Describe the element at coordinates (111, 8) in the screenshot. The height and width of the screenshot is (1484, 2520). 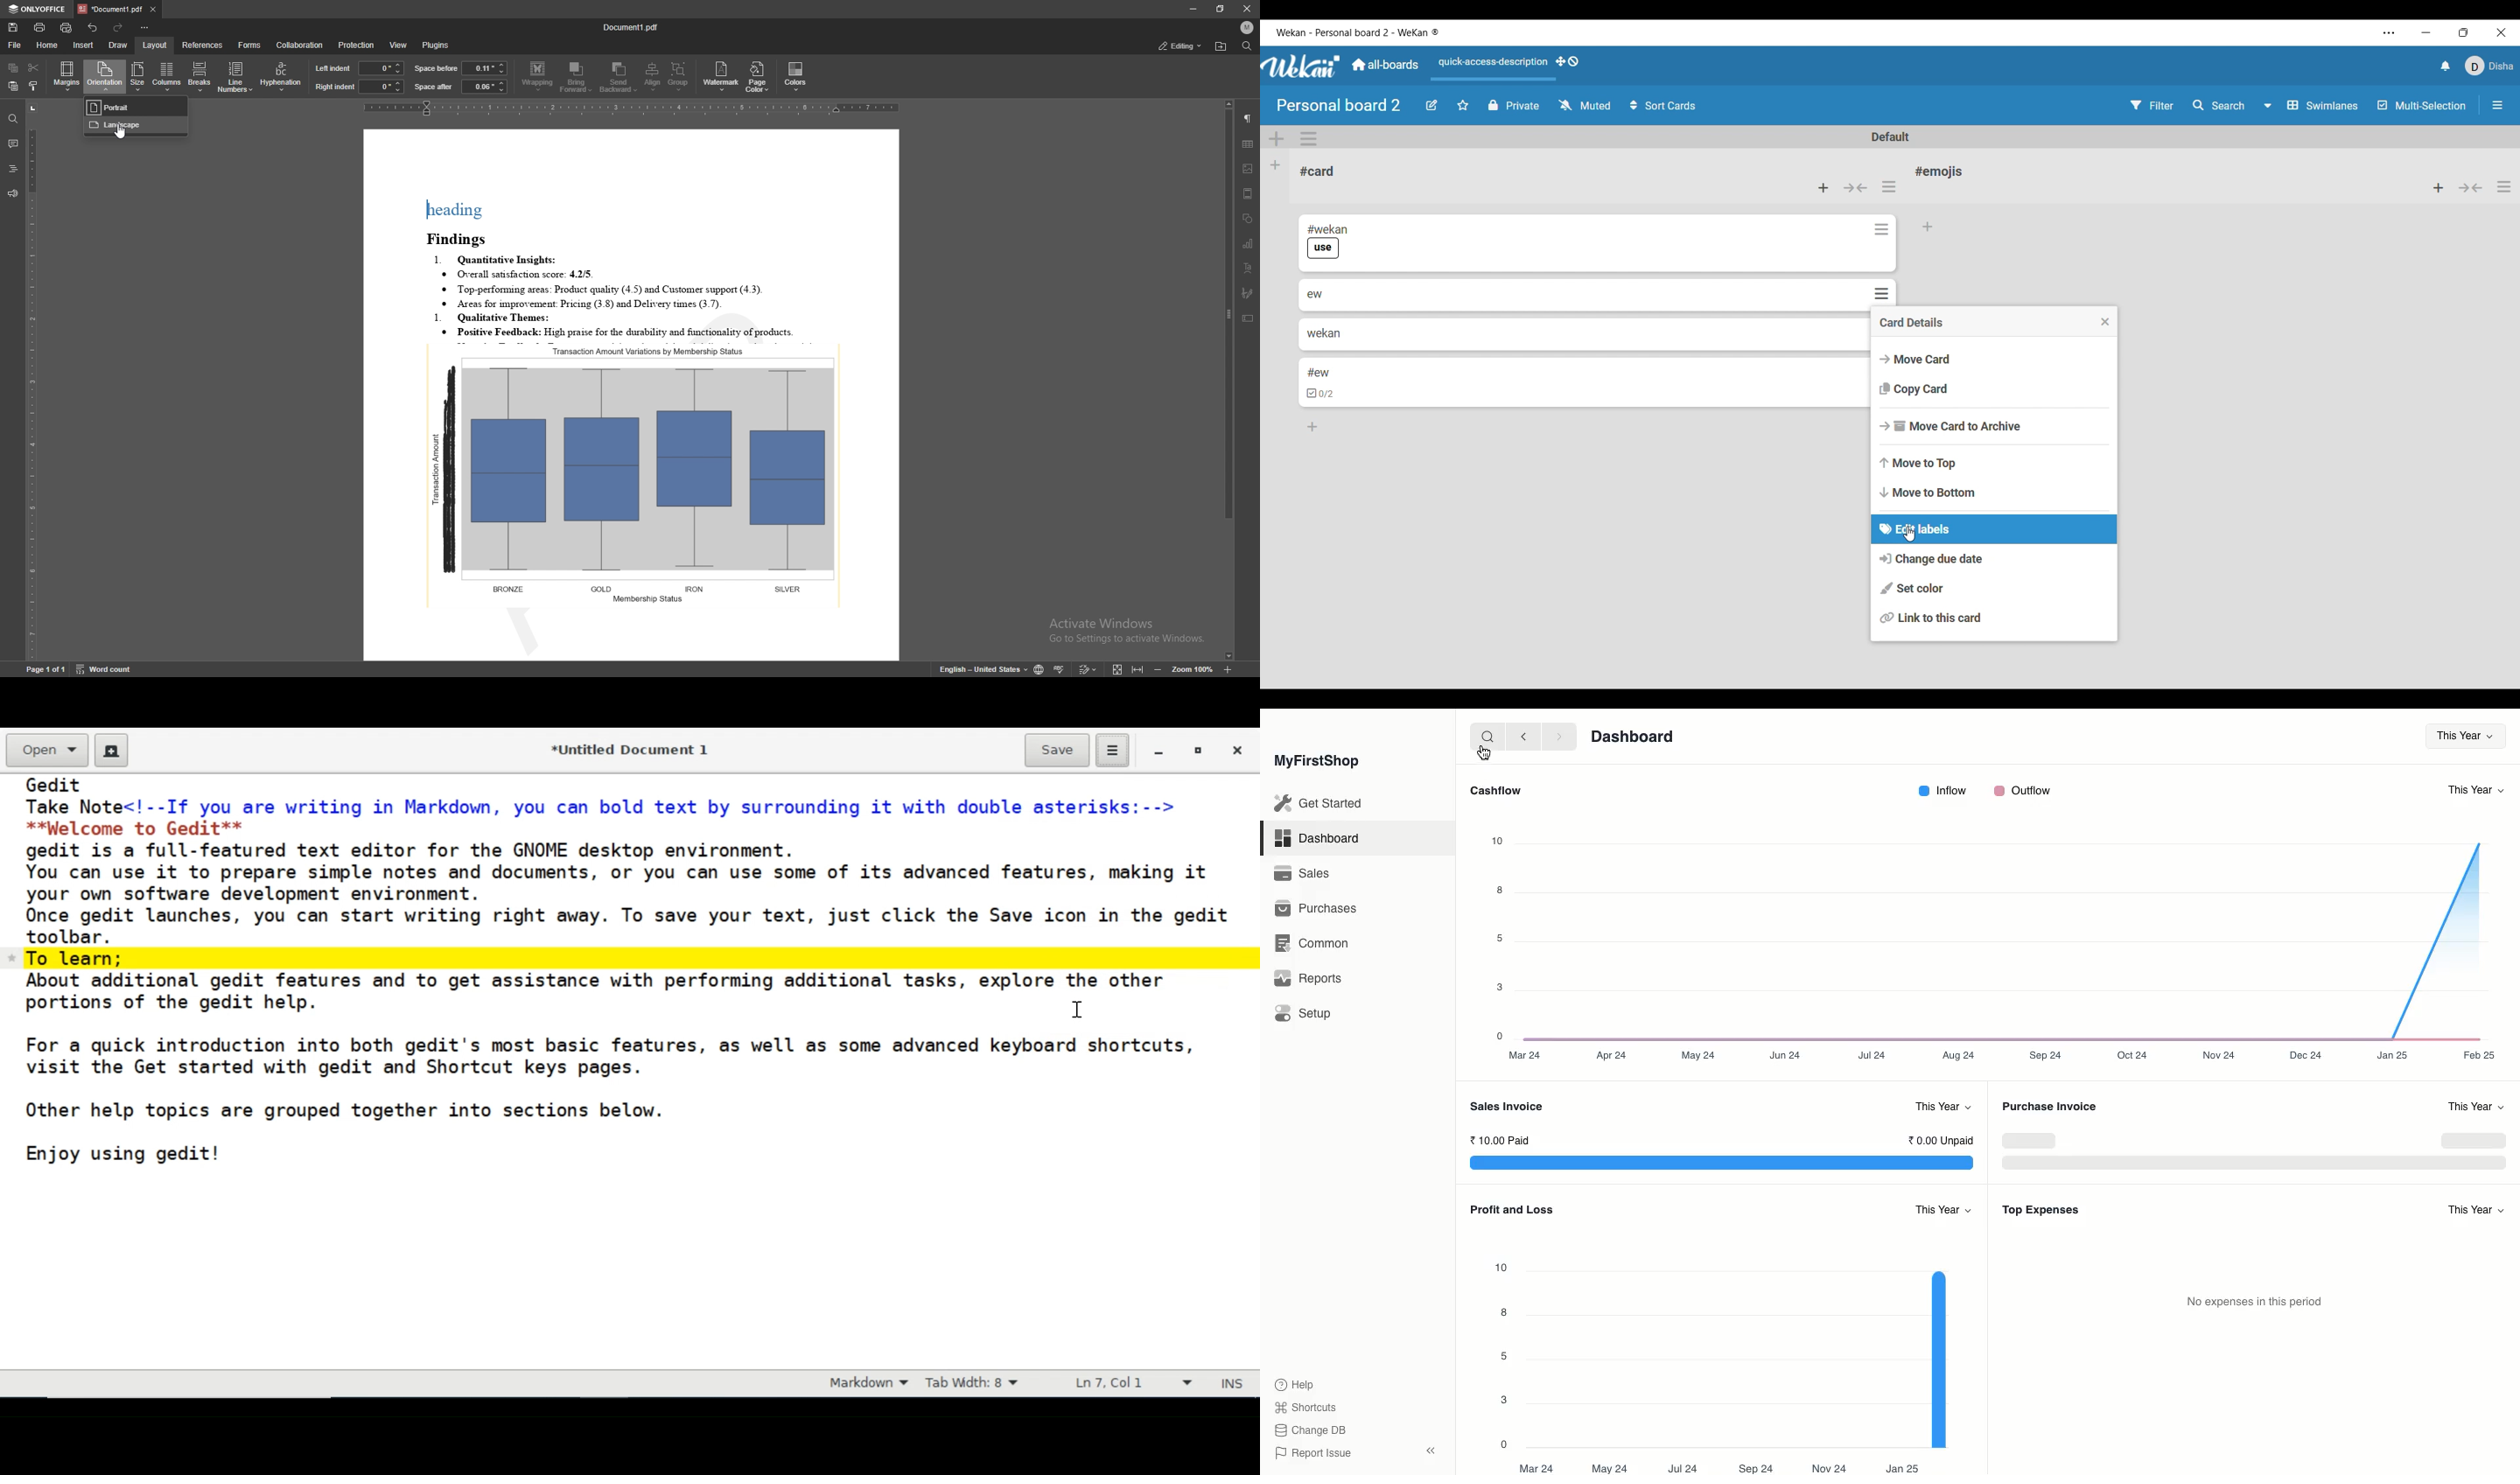
I see `tab` at that location.